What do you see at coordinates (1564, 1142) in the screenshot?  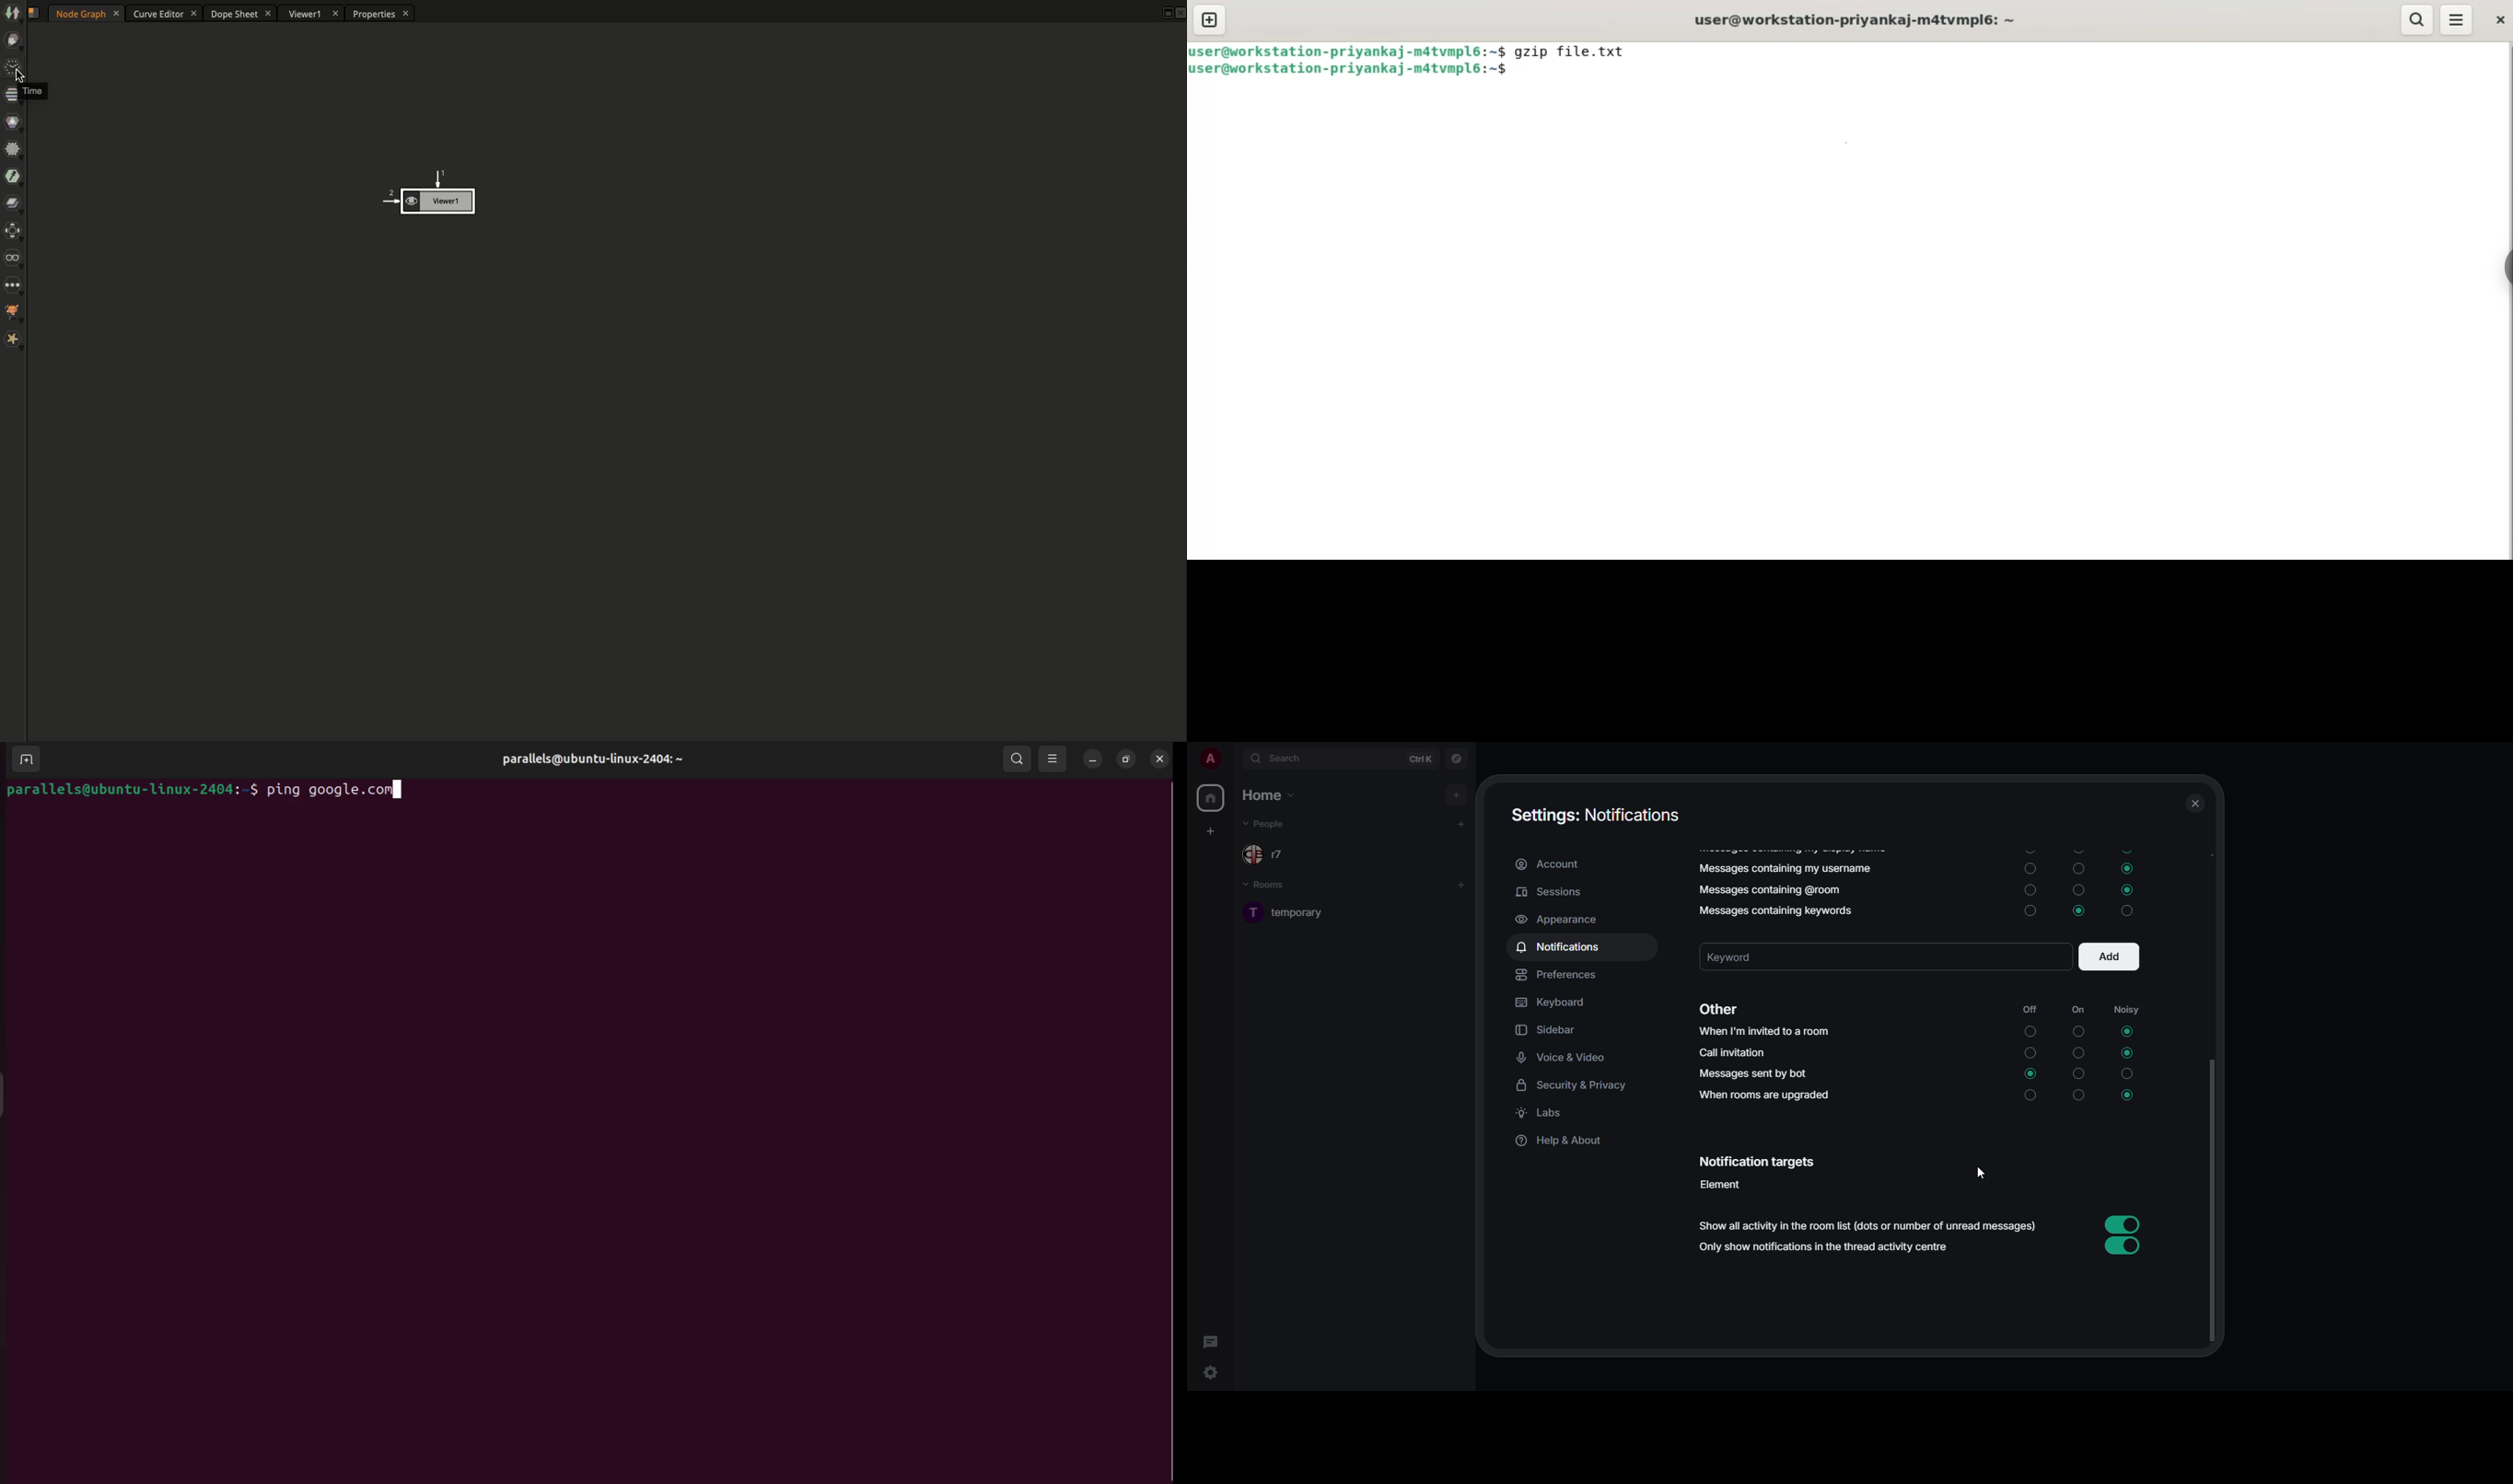 I see `help & about` at bounding box center [1564, 1142].